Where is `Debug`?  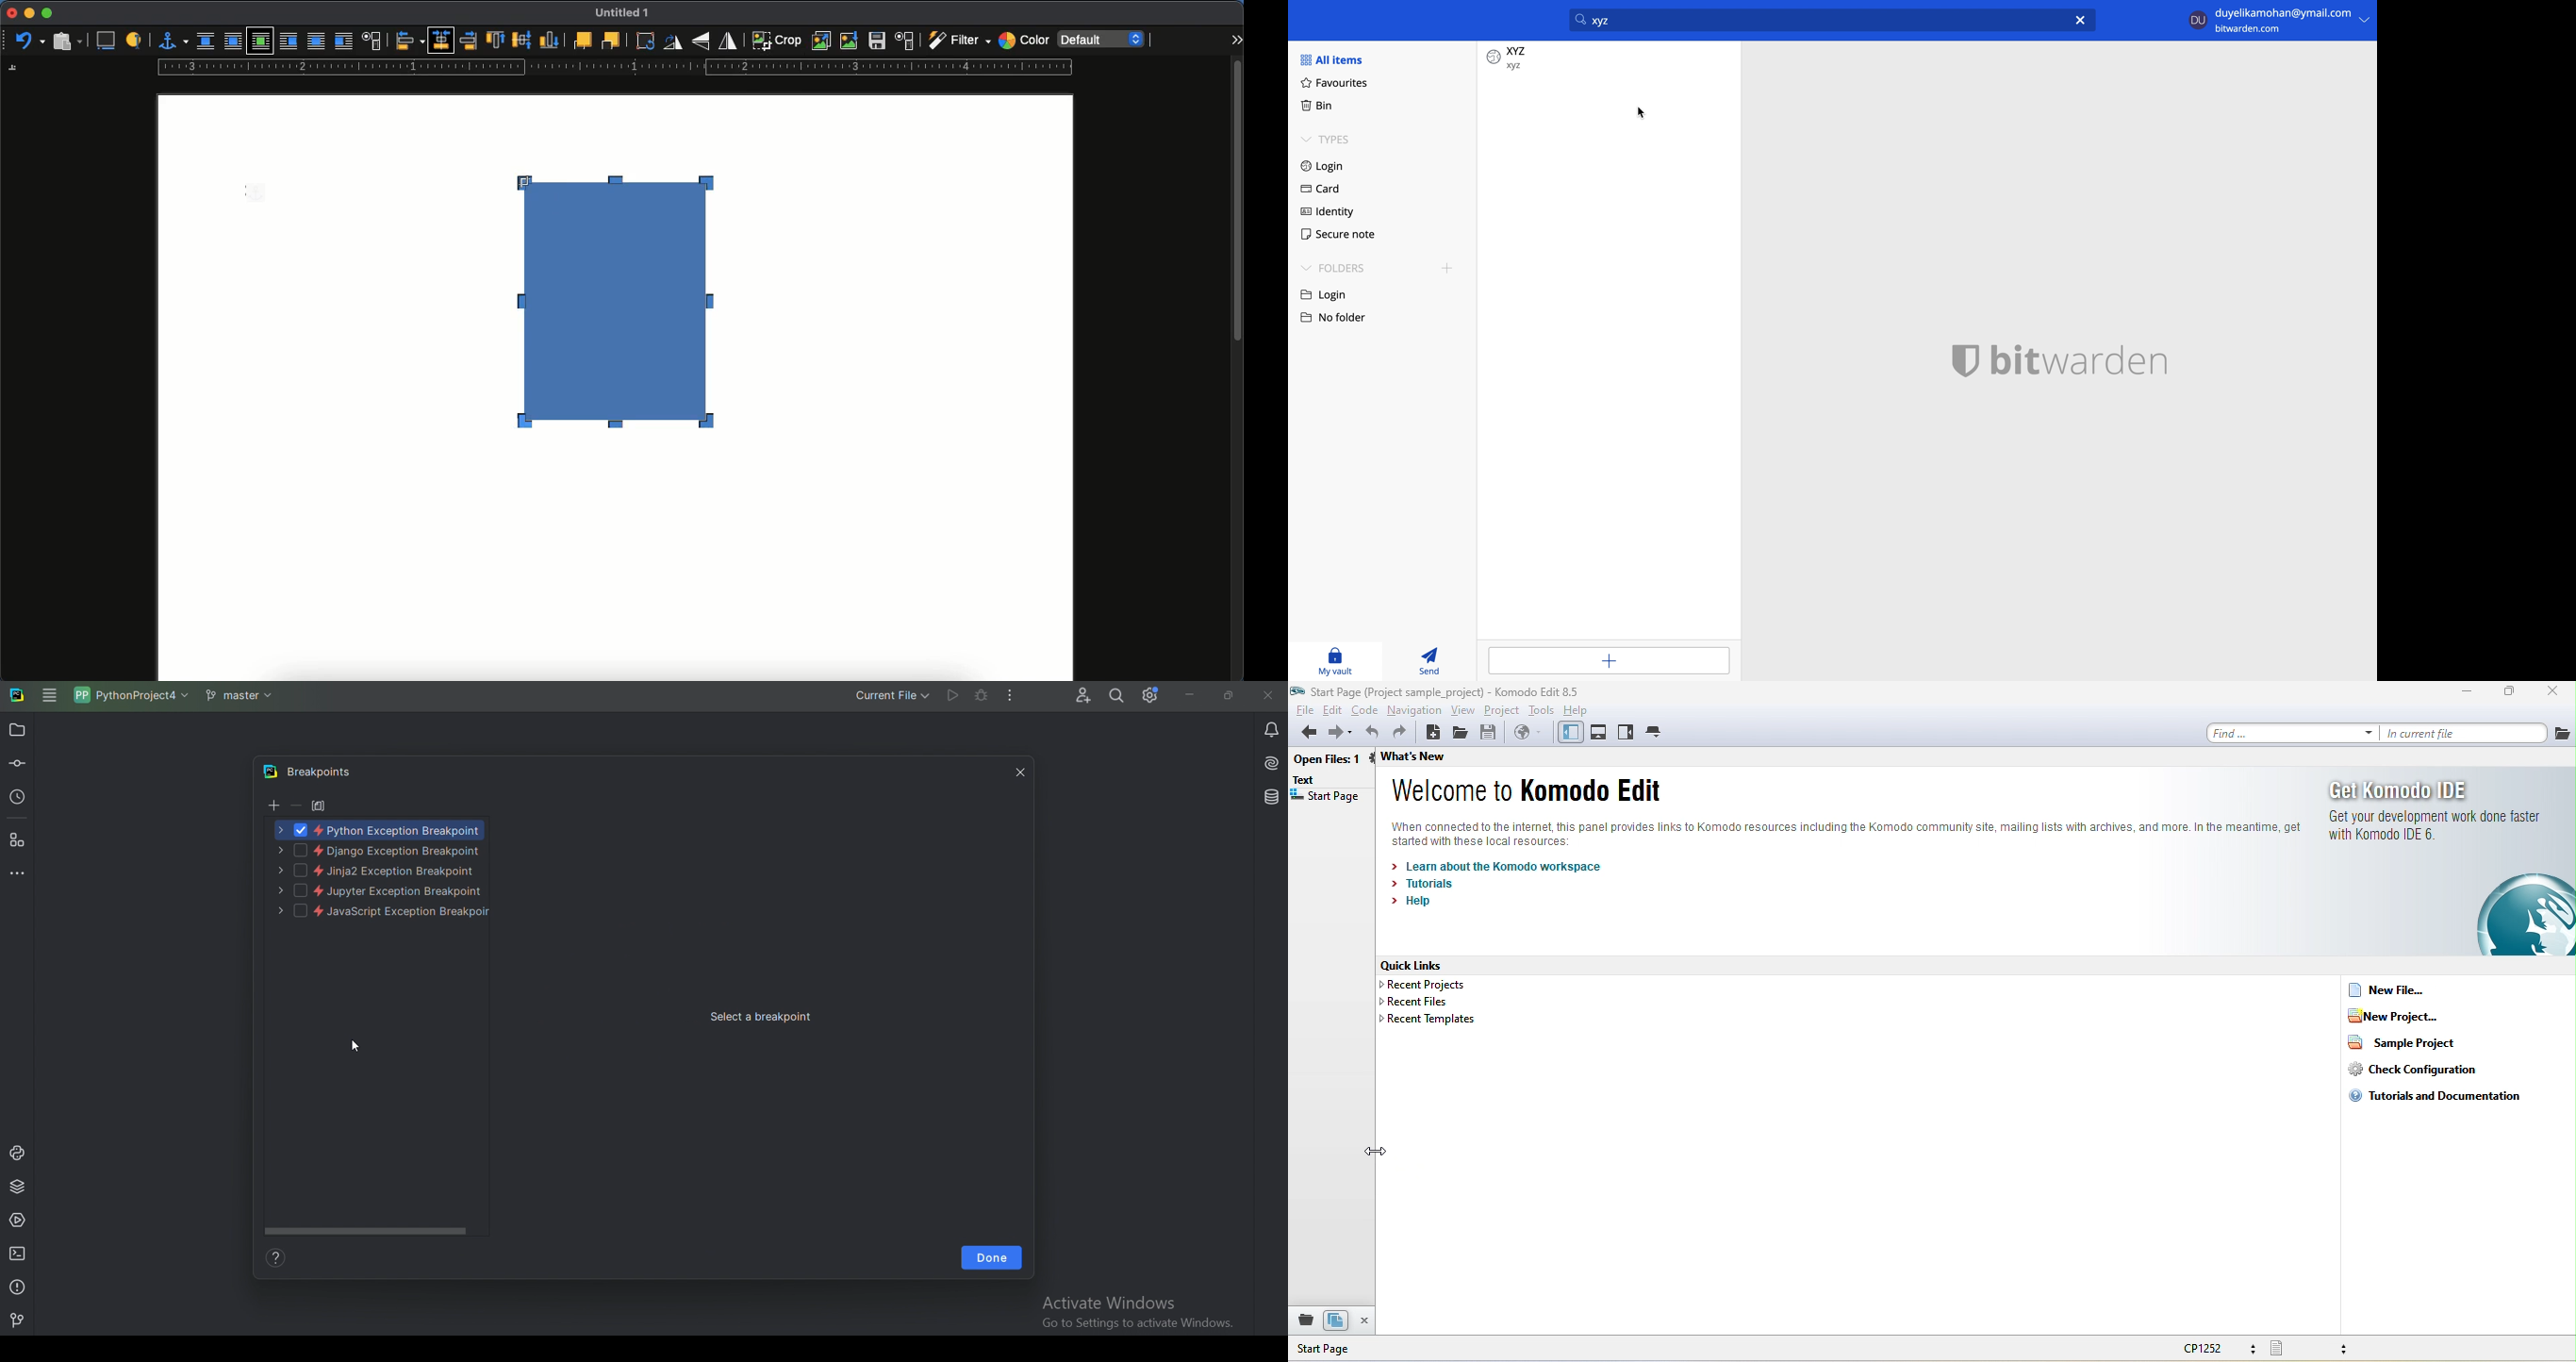
Debug is located at coordinates (980, 696).